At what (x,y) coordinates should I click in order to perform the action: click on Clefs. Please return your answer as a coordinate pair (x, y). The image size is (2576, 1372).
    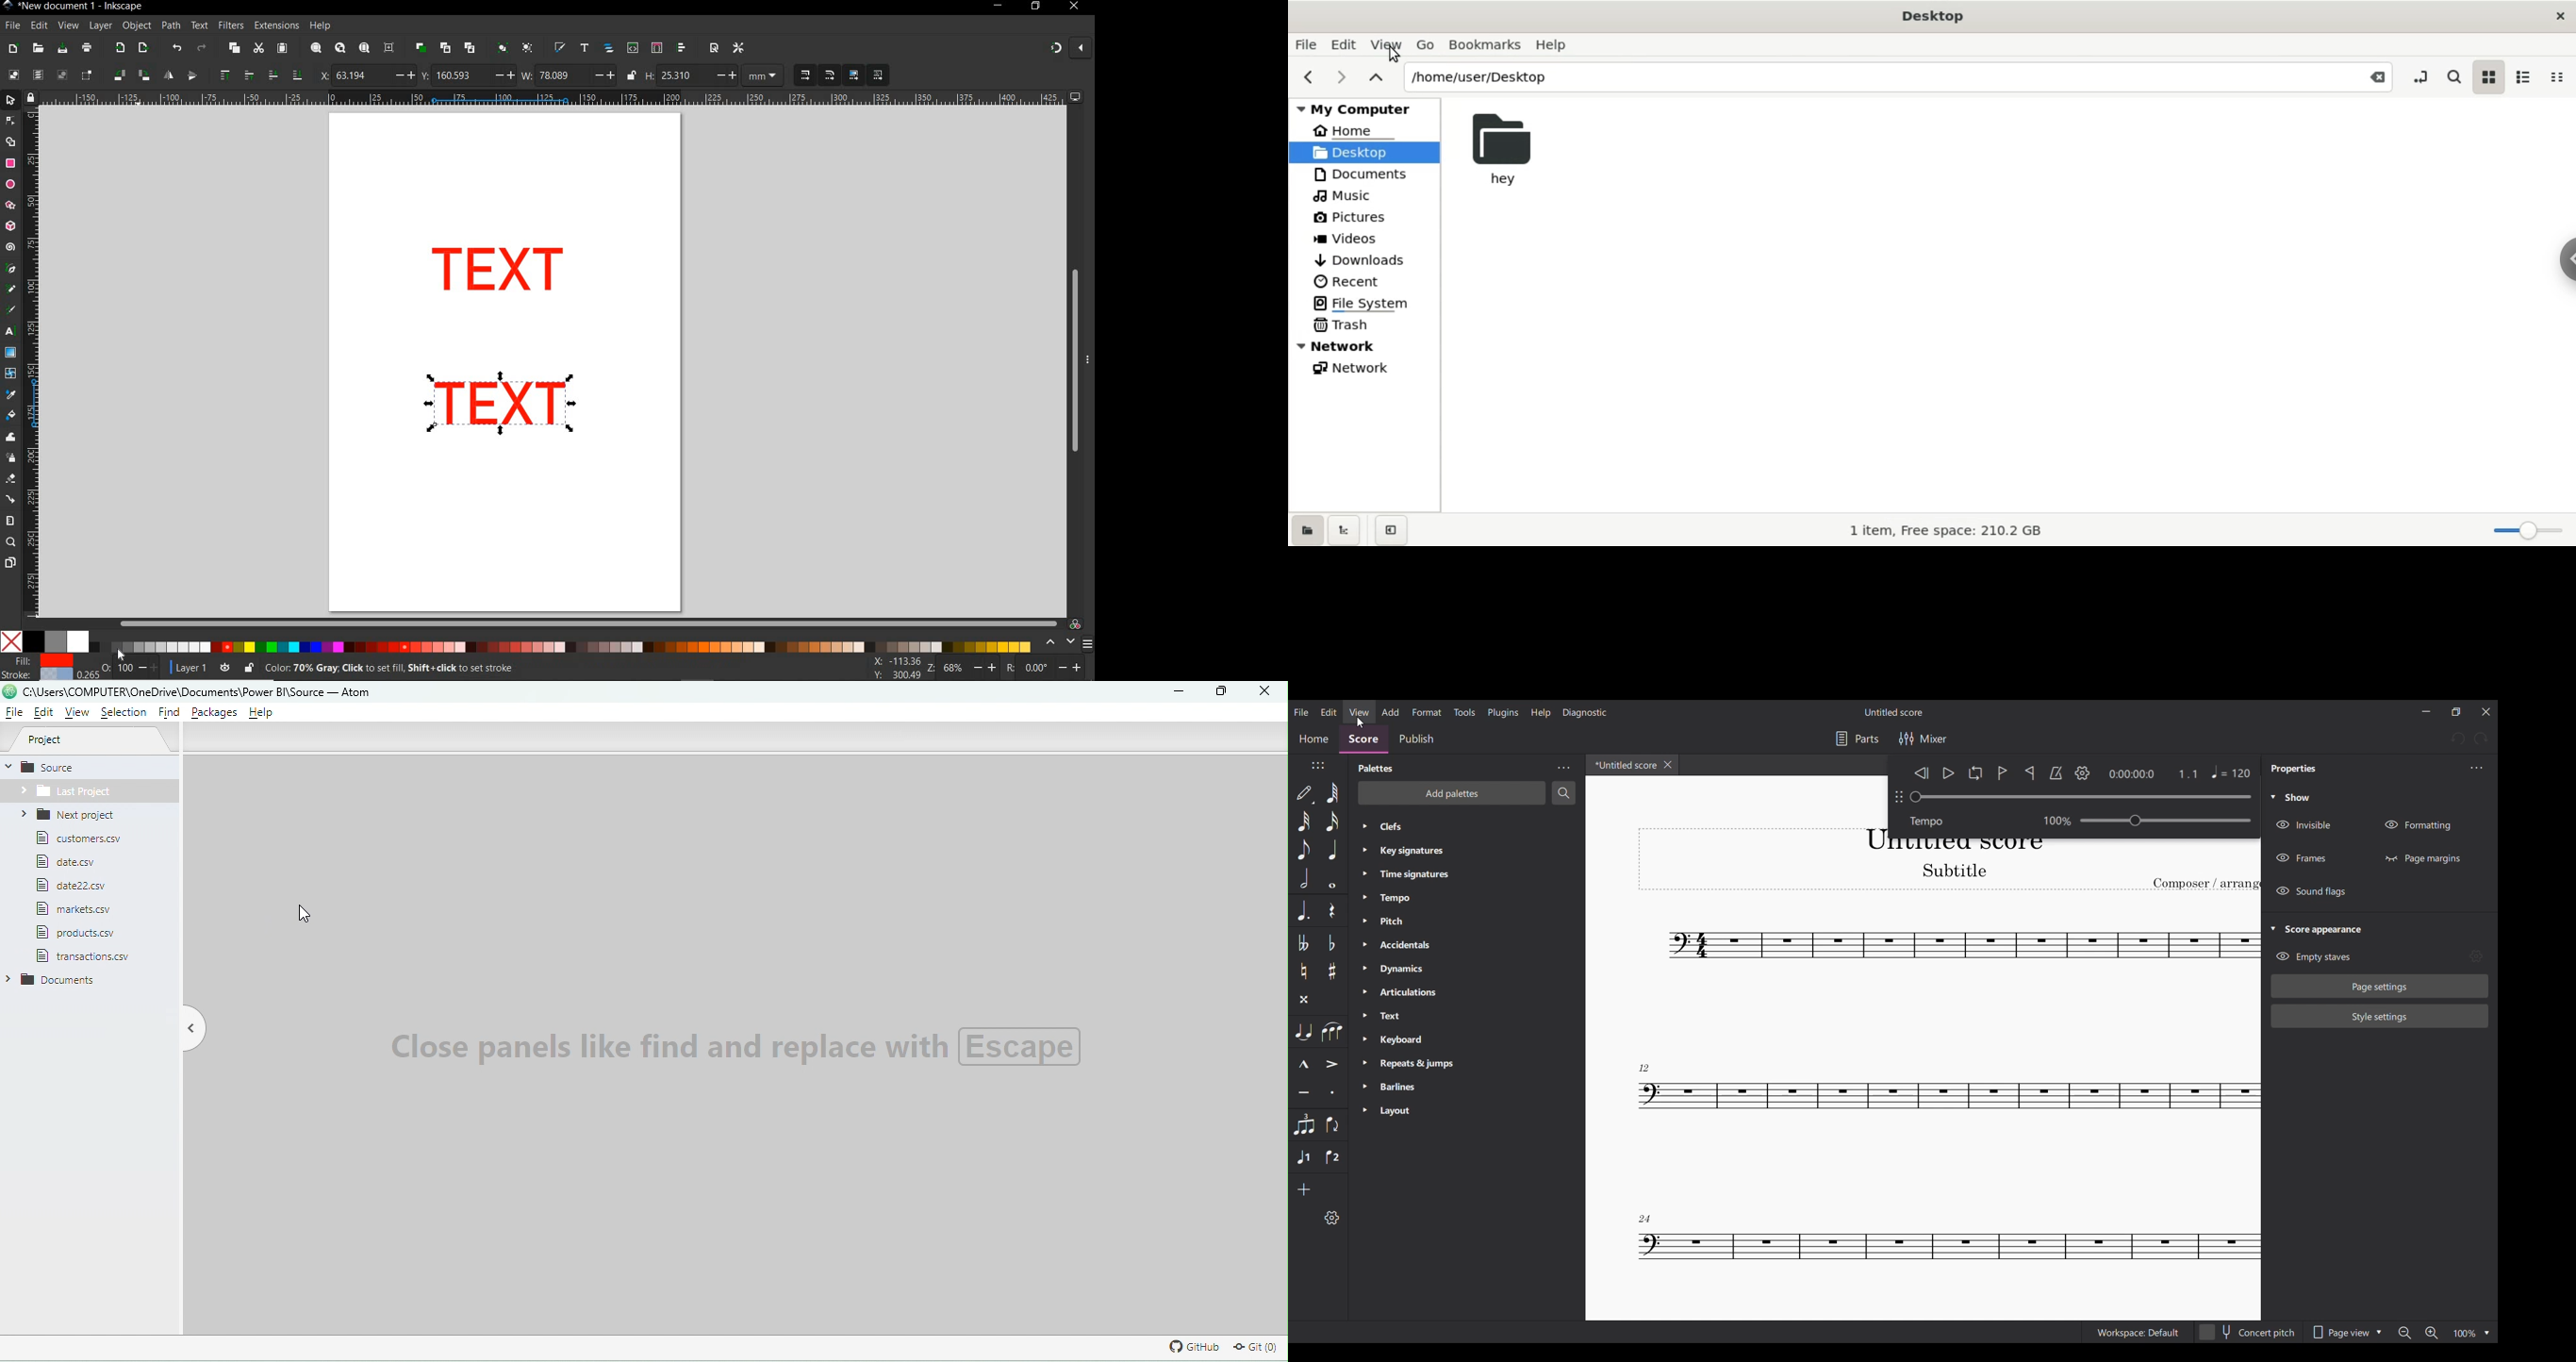
    Looking at the image, I should click on (1456, 827).